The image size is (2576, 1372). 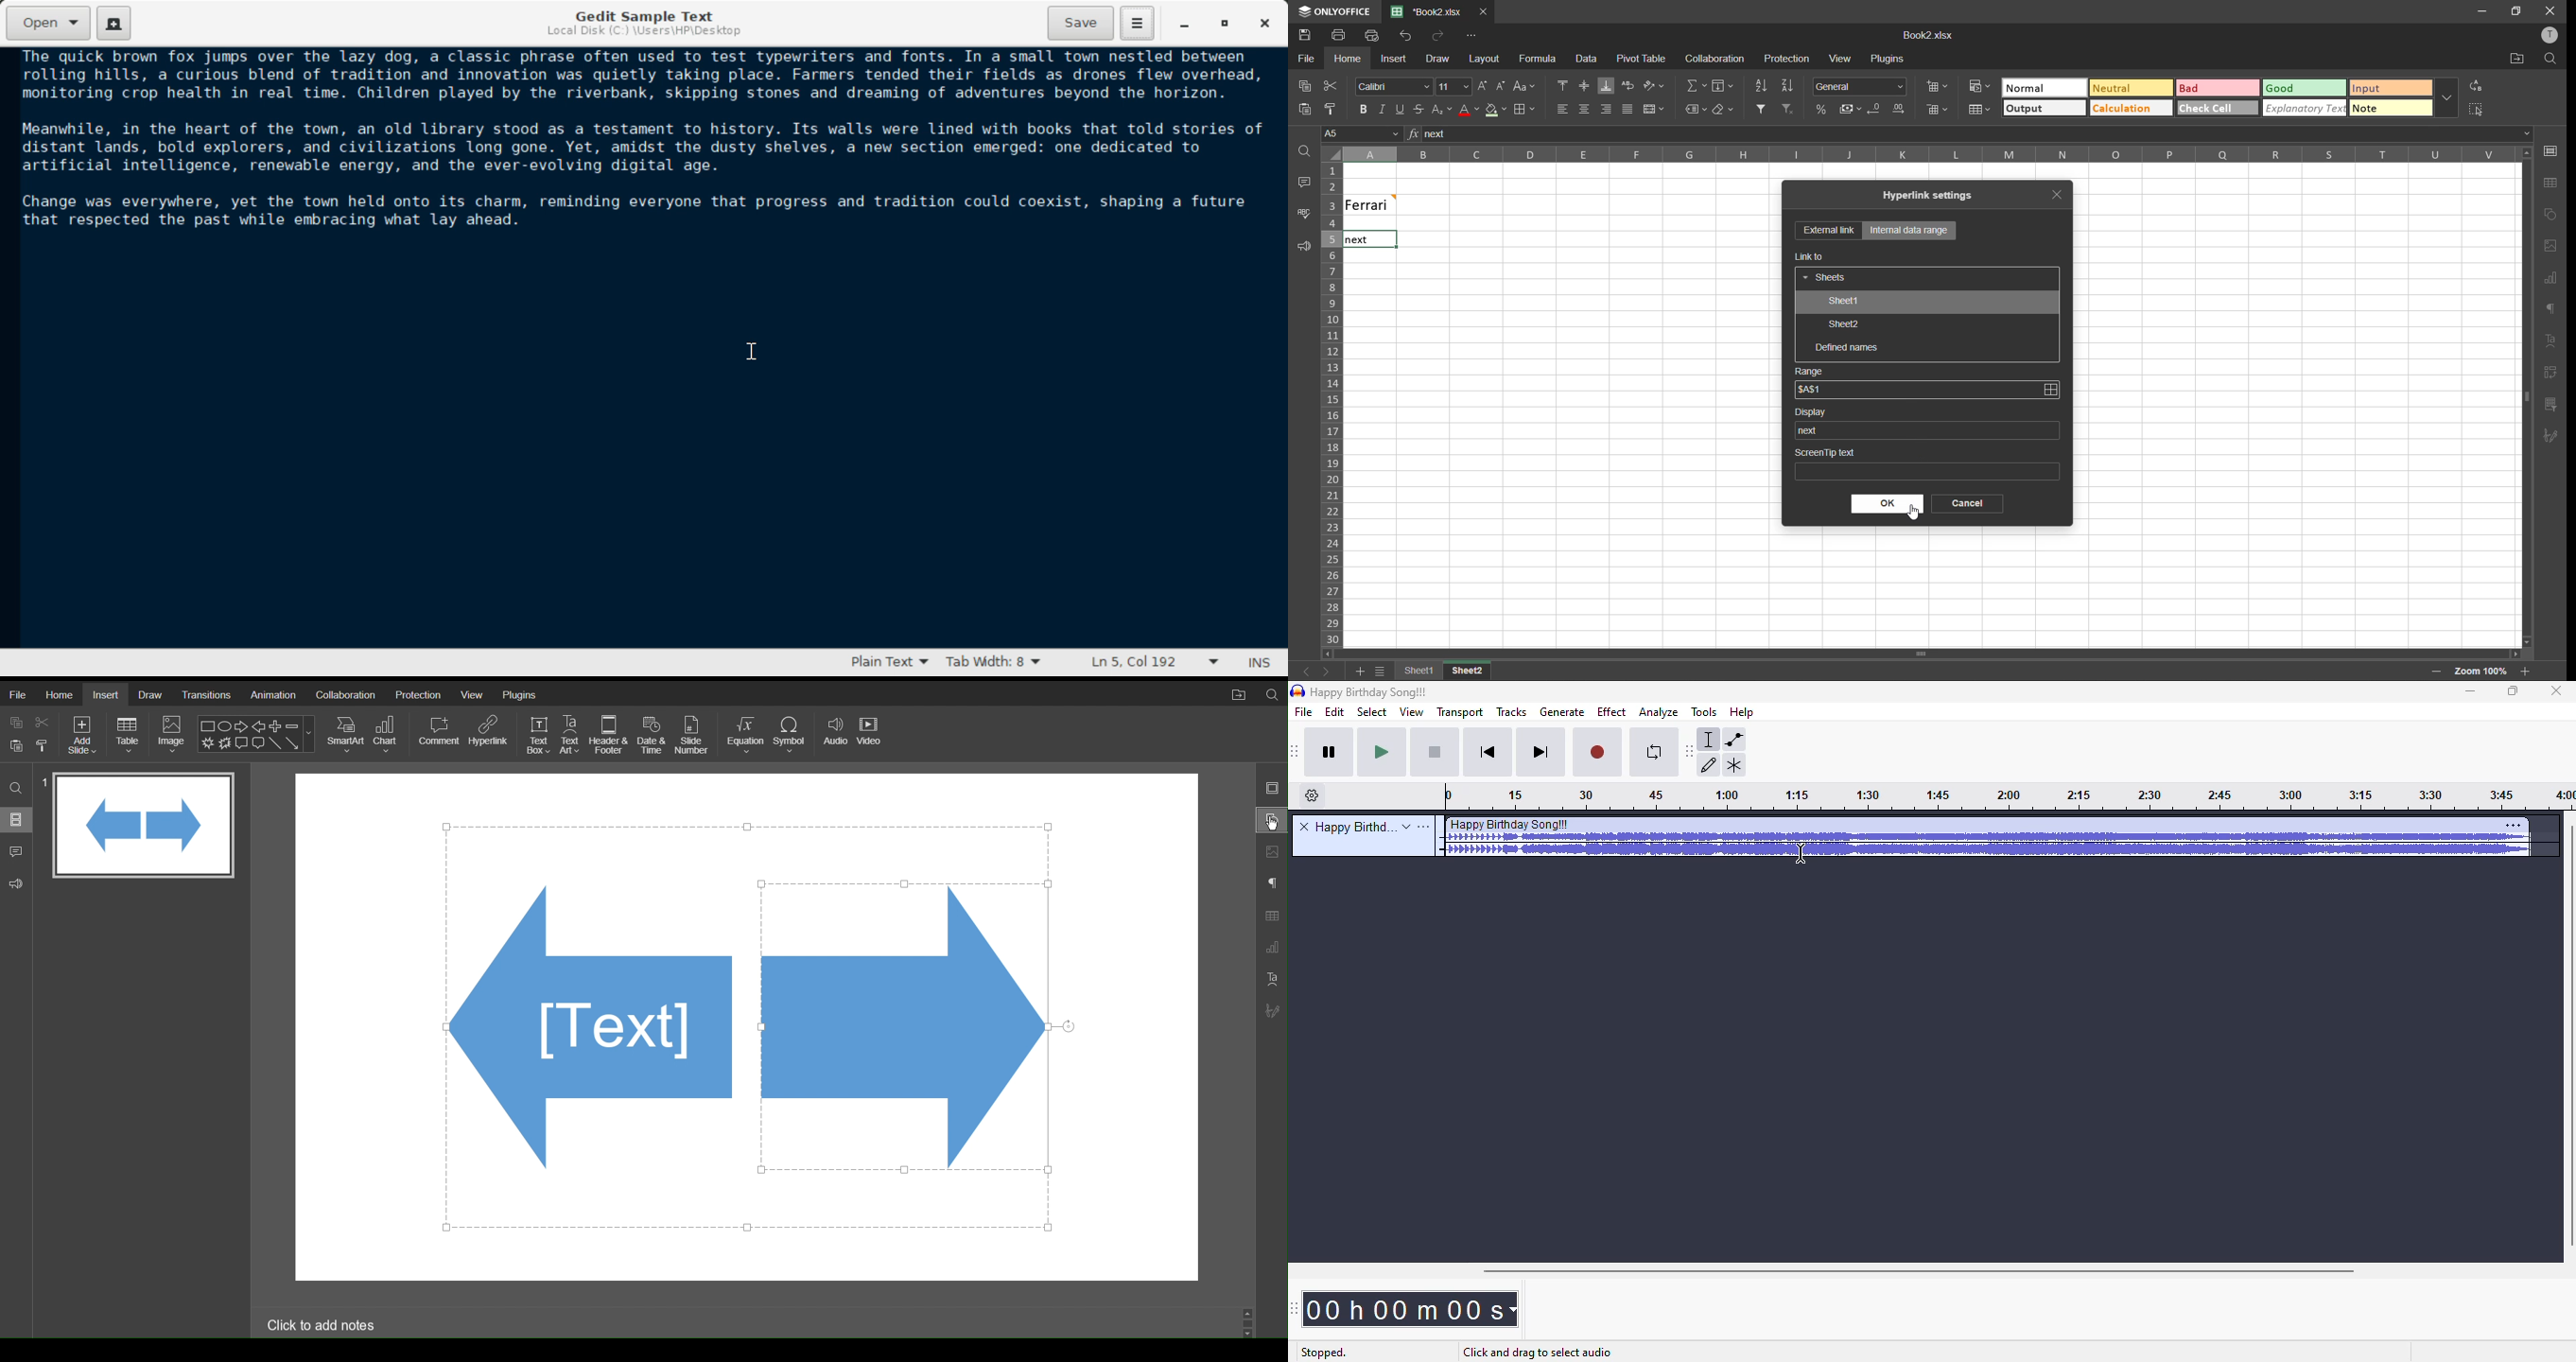 I want to click on Table Settings, so click(x=1272, y=915).